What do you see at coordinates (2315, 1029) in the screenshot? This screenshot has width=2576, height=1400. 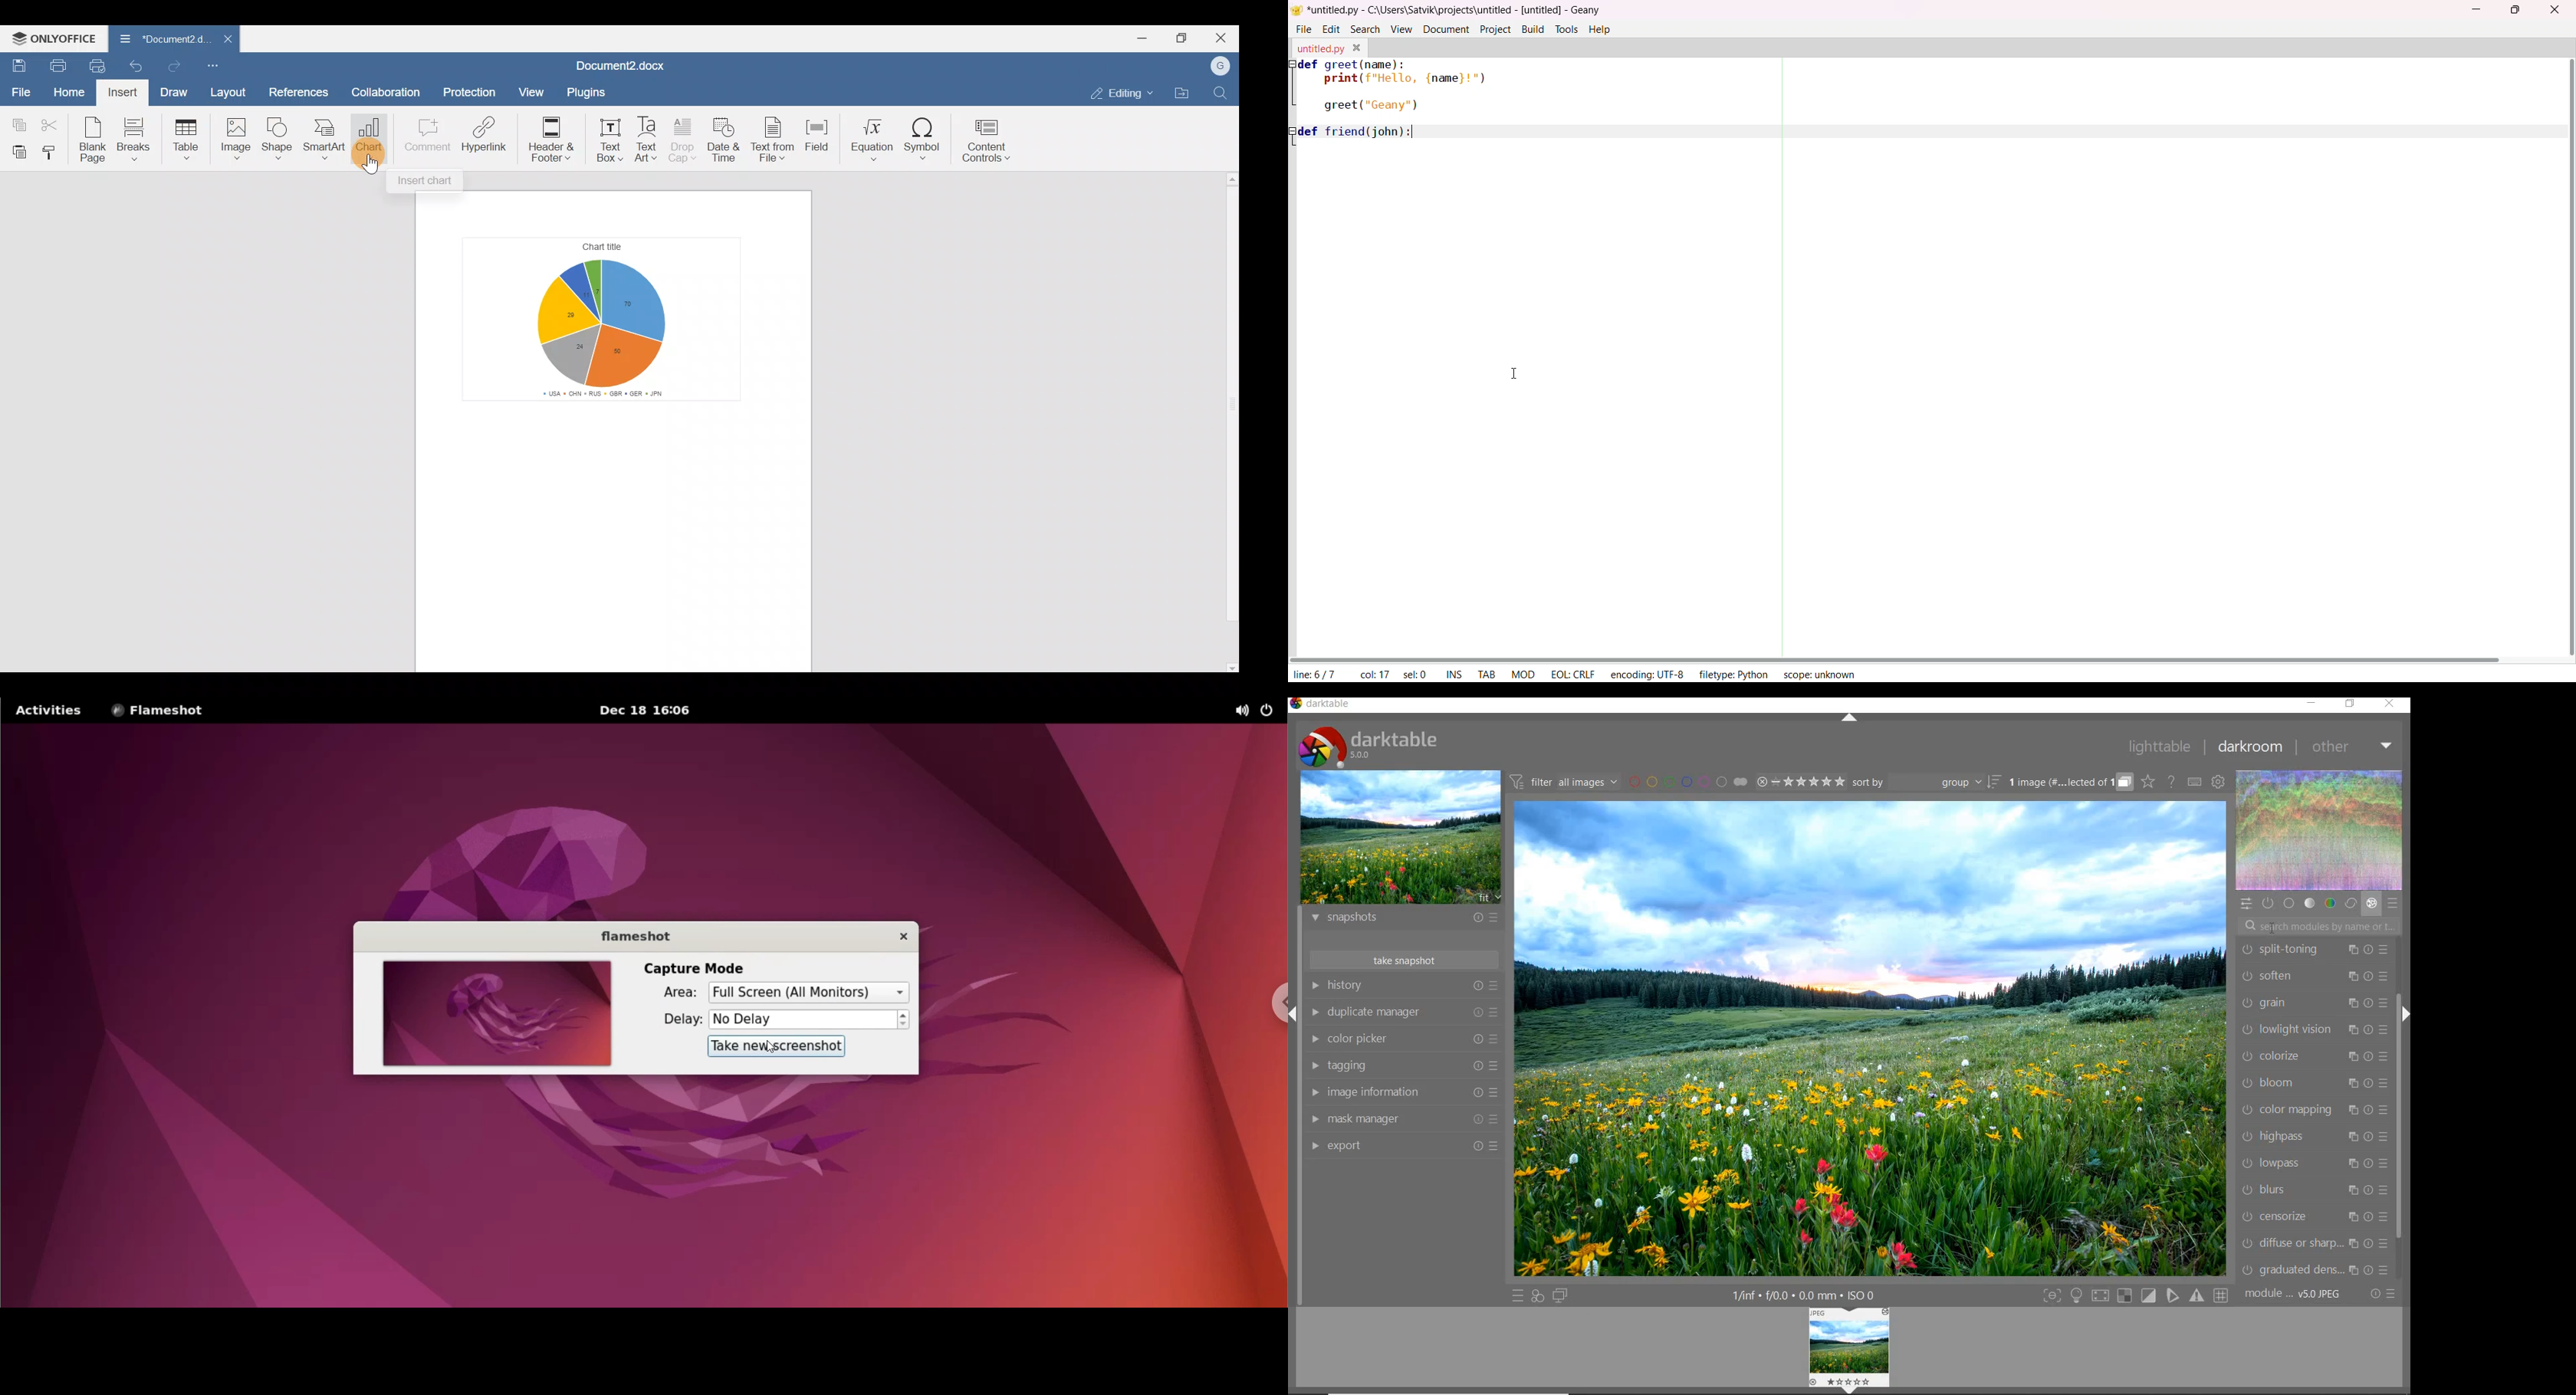 I see `lowlight vision` at bounding box center [2315, 1029].